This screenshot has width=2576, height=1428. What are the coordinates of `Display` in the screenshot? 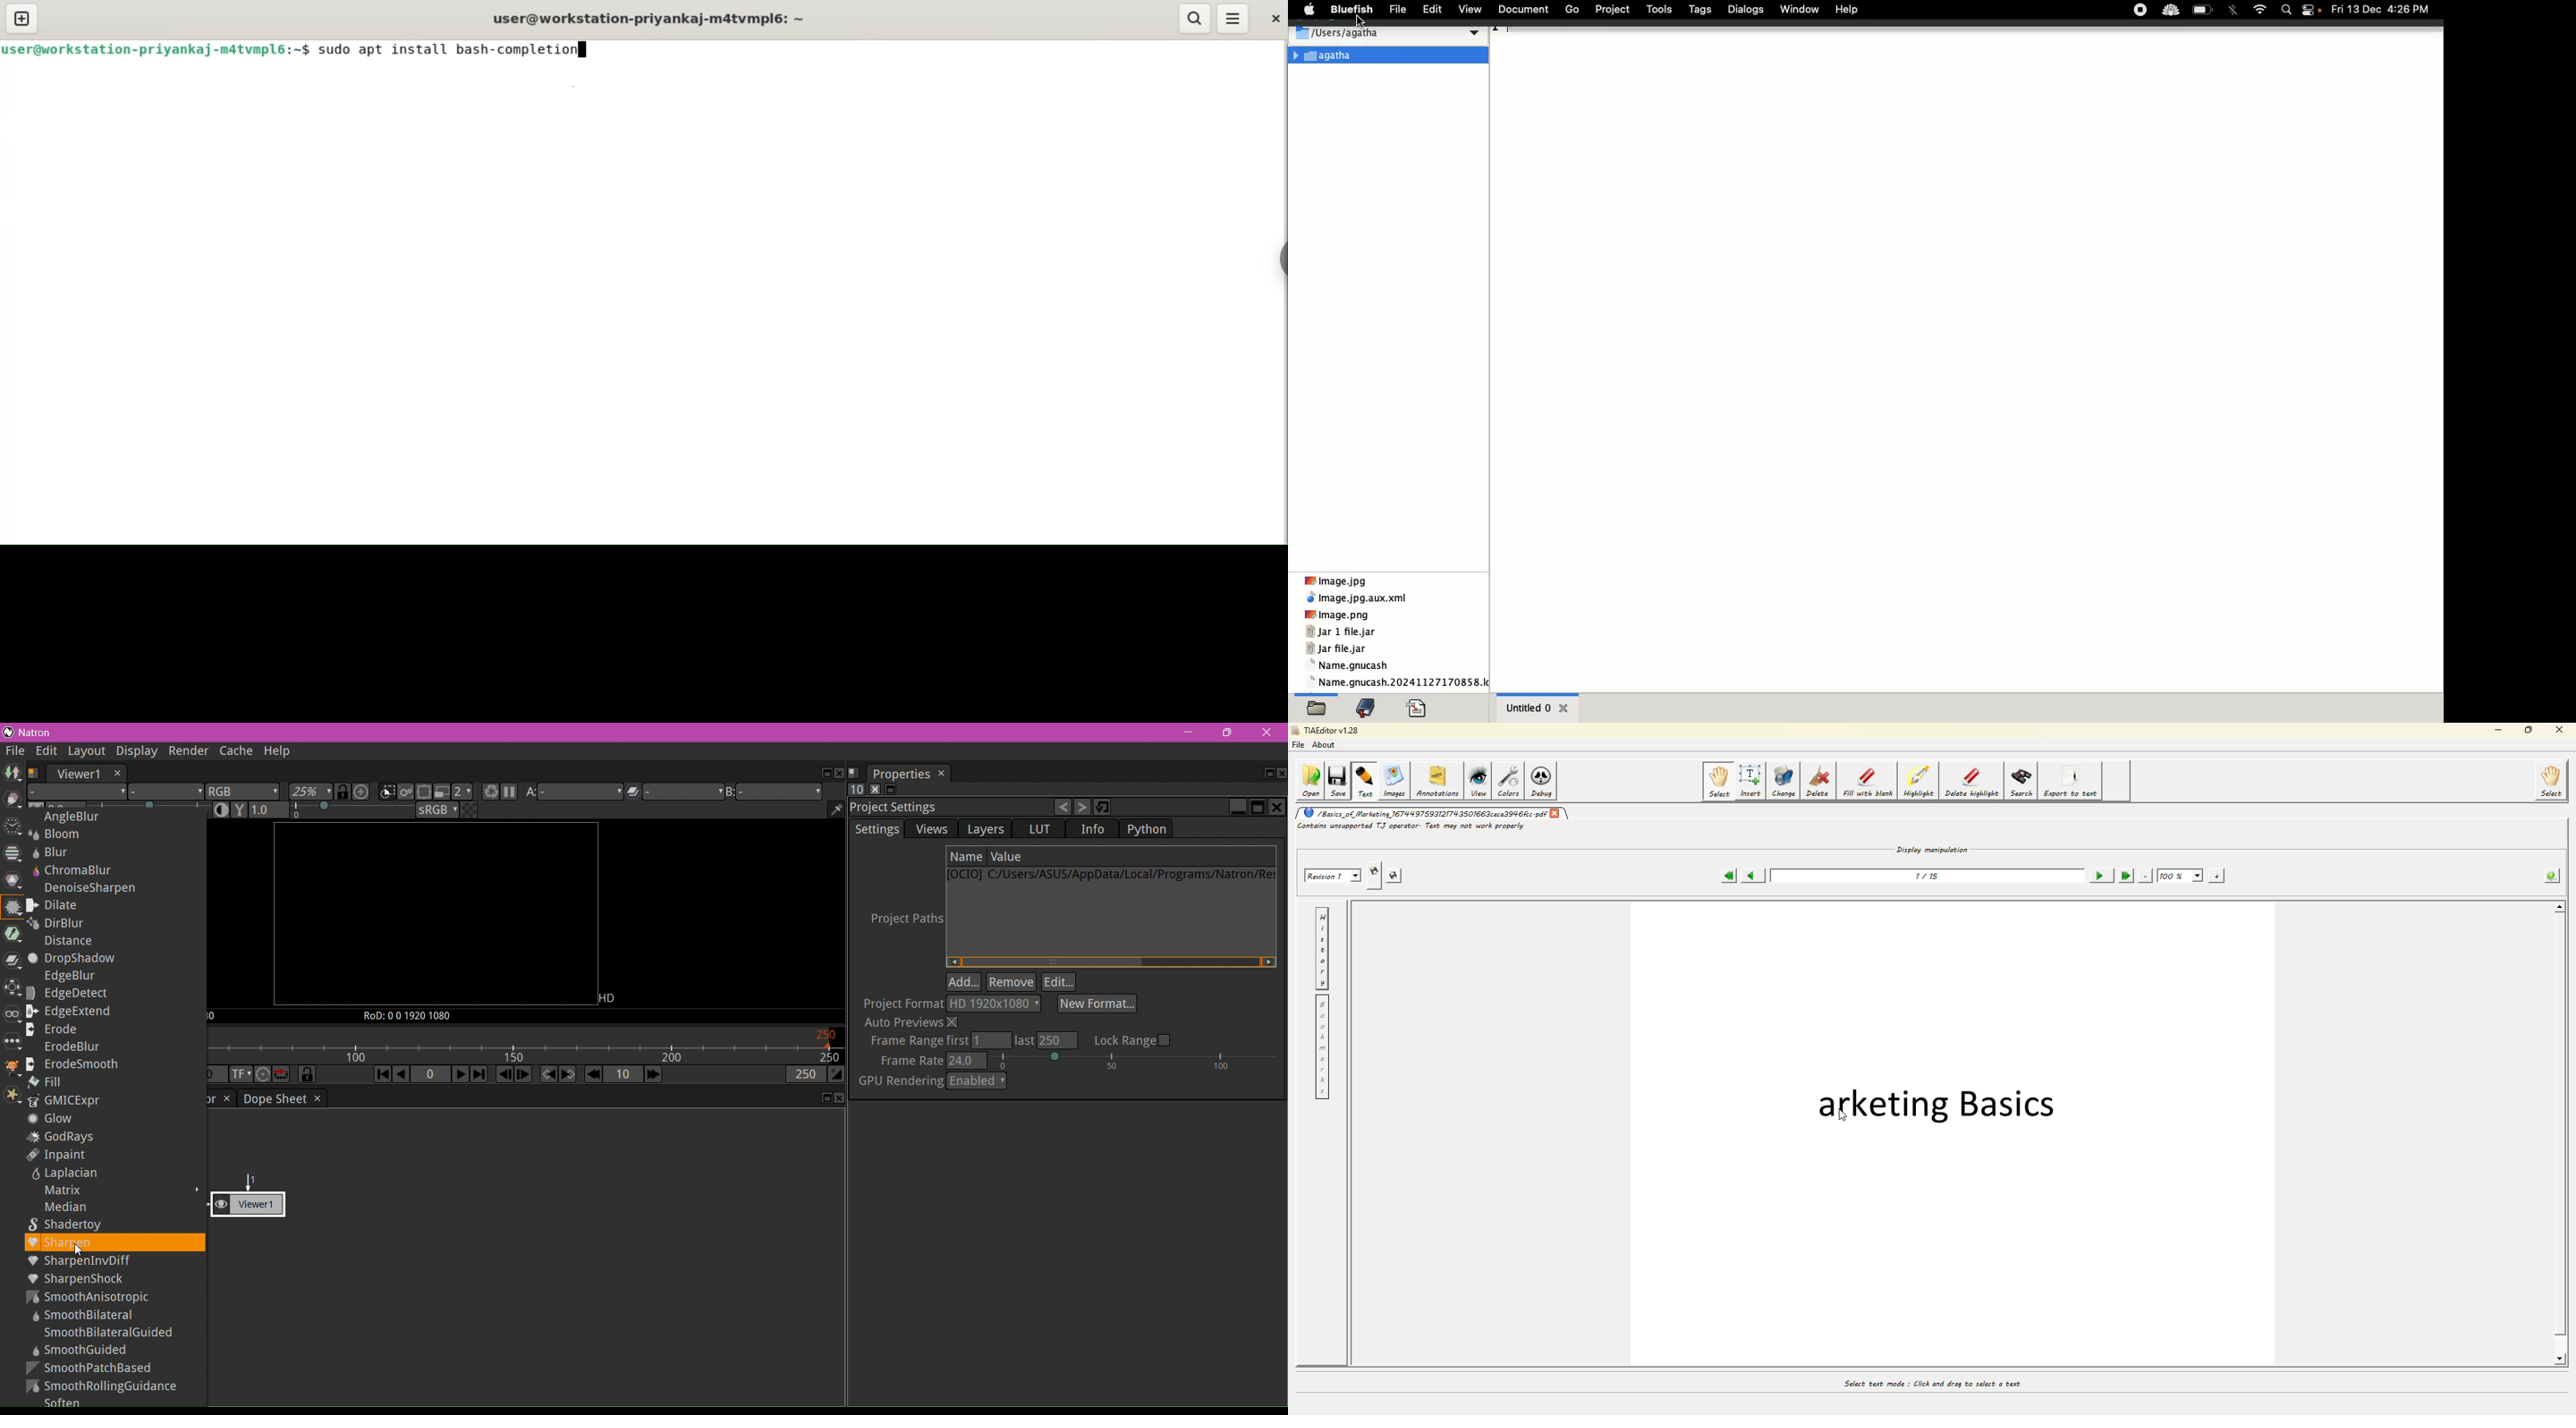 It's located at (134, 751).